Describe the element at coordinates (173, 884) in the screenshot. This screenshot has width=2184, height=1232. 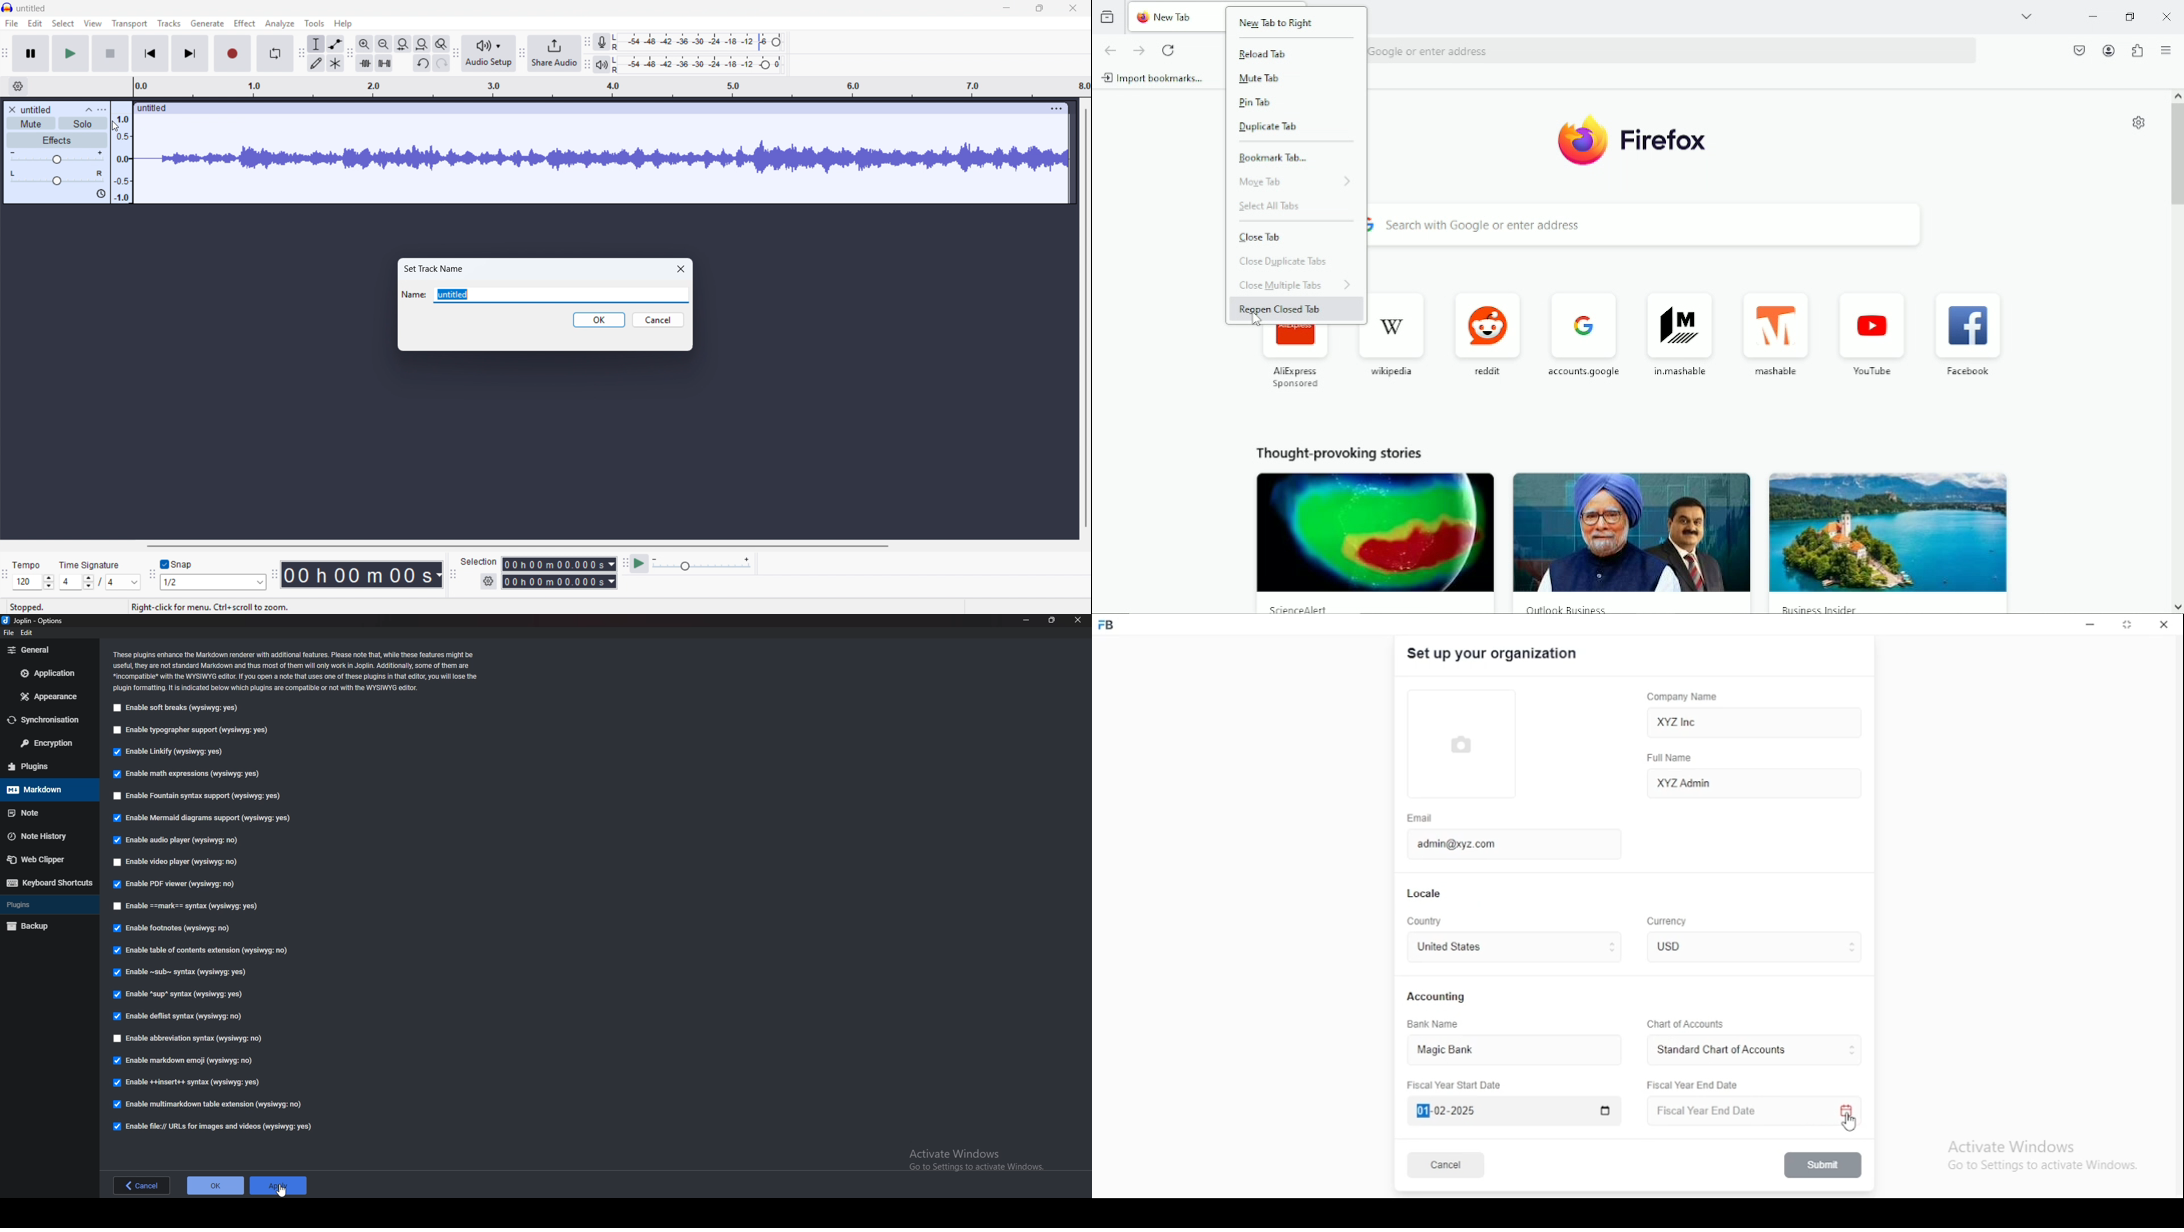
I see `Enable P D F viewer` at that location.